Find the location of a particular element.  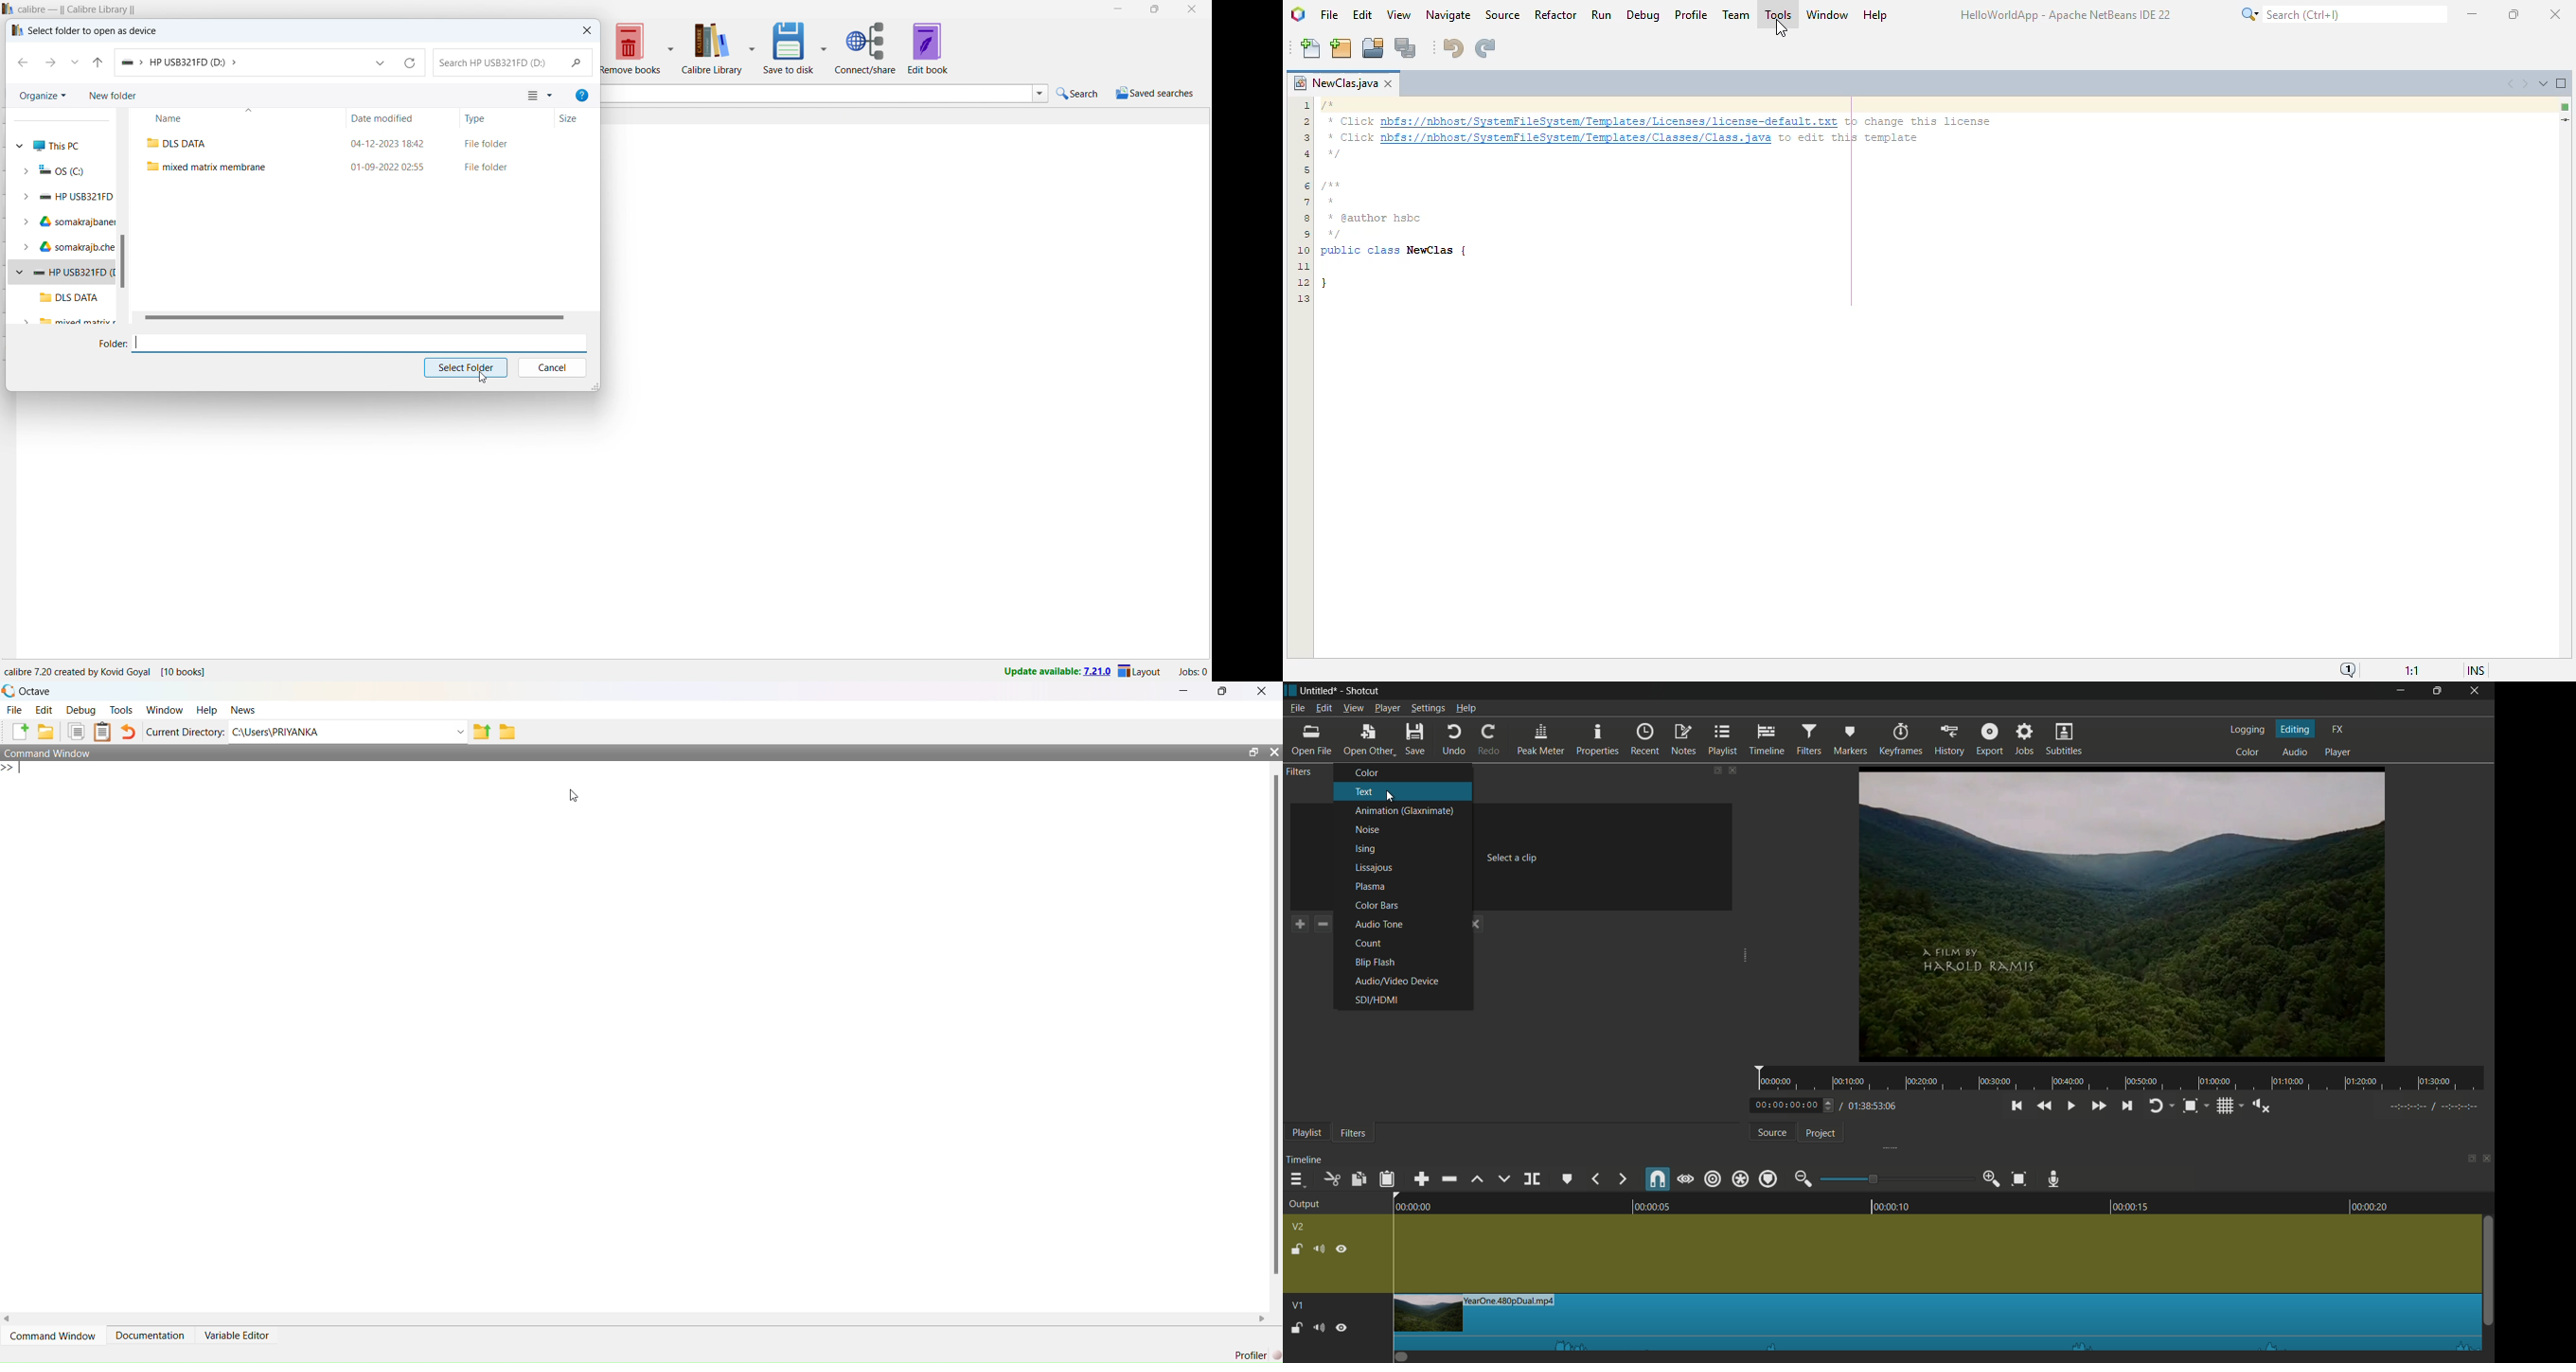

scrub while dragging is located at coordinates (1686, 1179).